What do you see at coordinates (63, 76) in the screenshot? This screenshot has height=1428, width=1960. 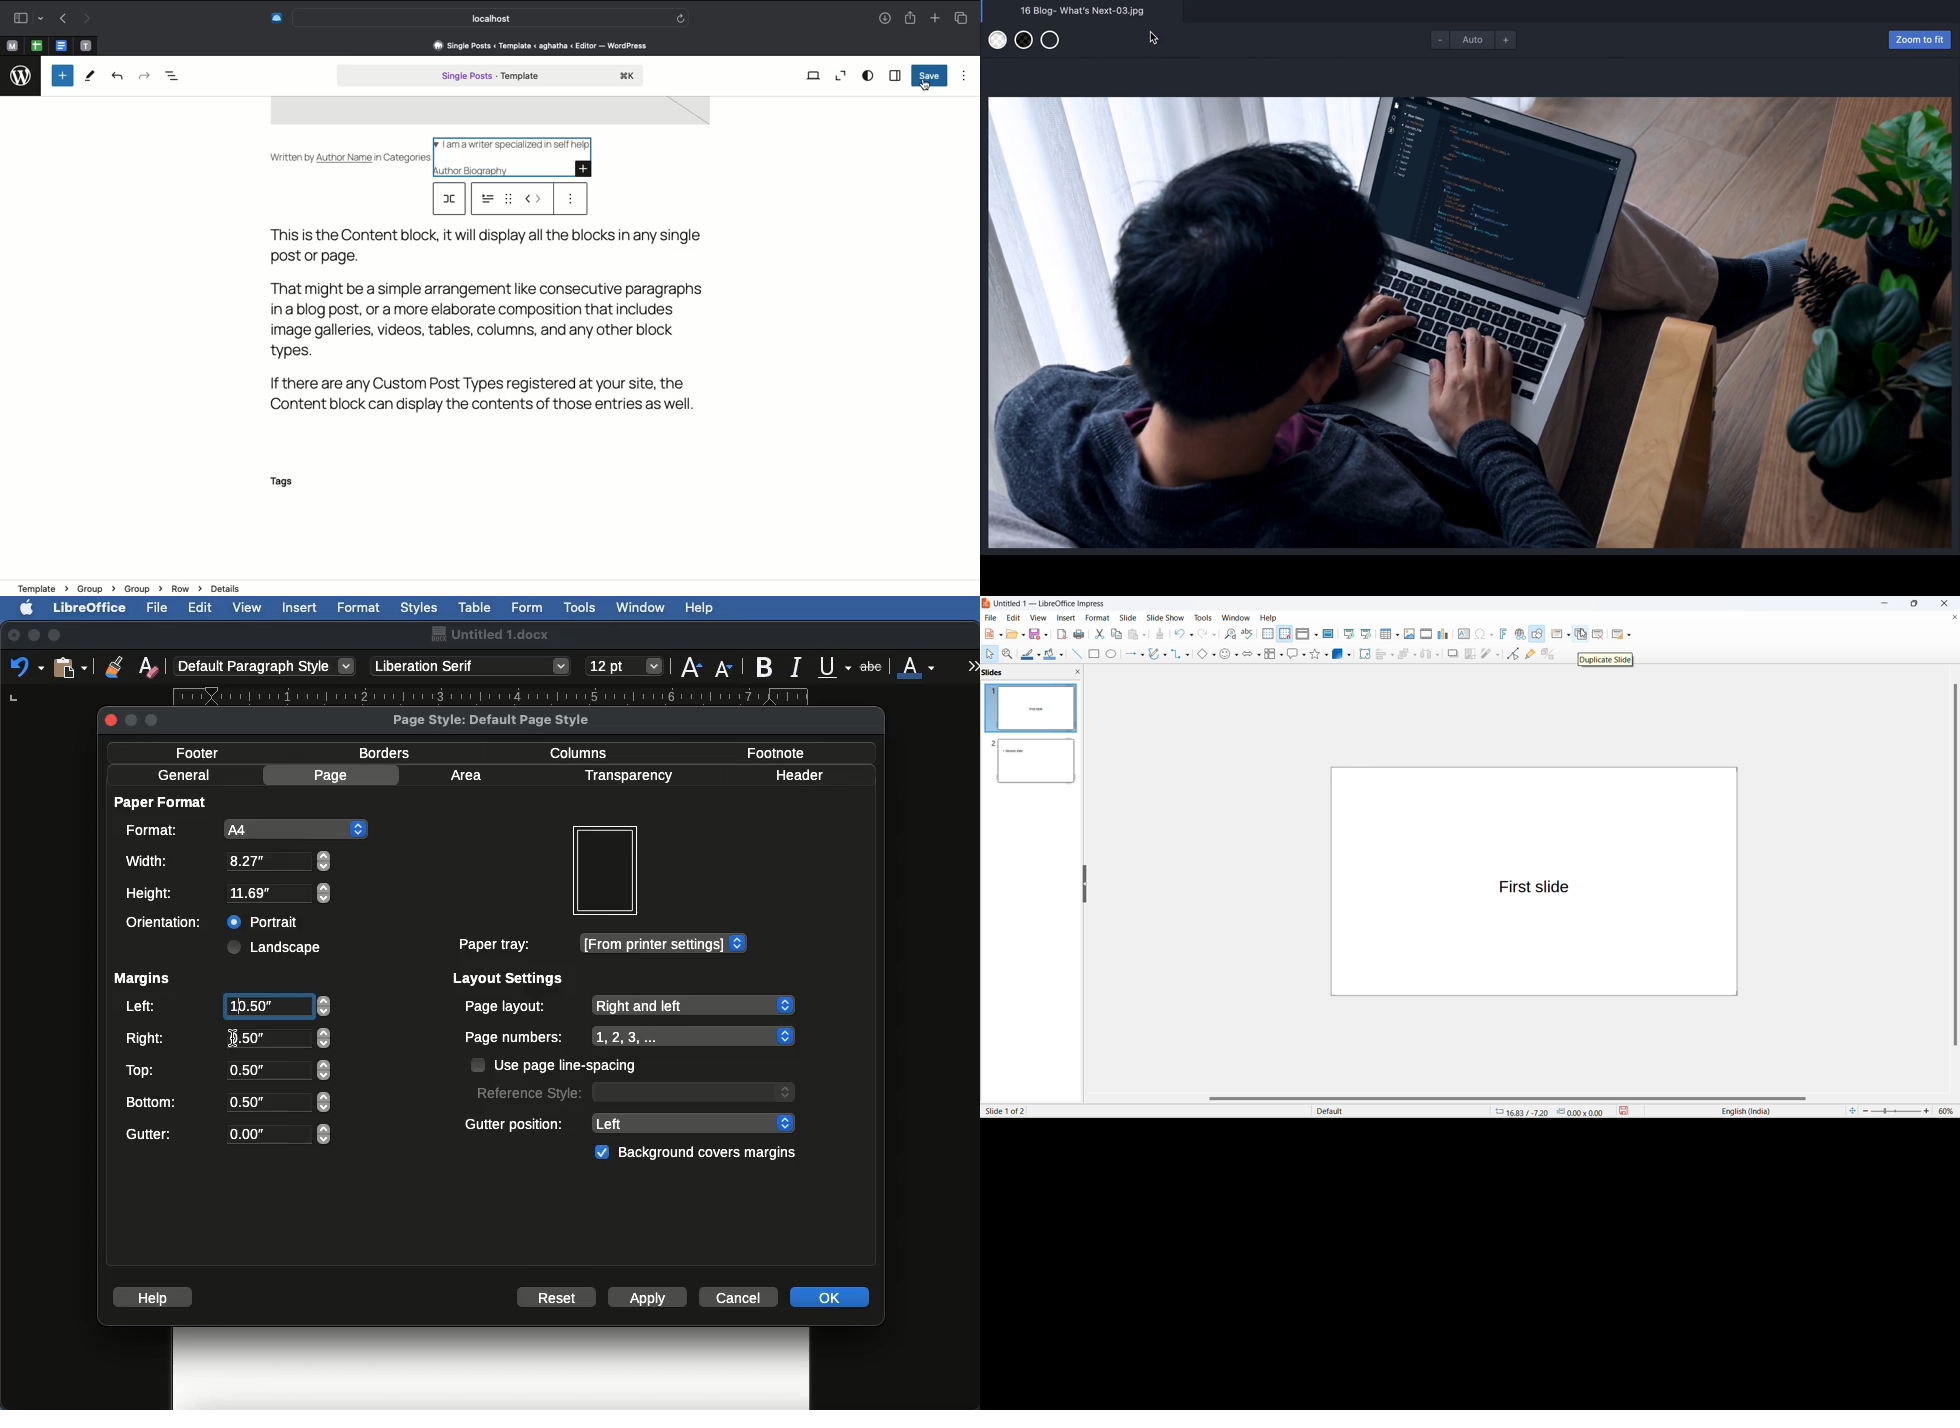 I see `Add new block` at bounding box center [63, 76].